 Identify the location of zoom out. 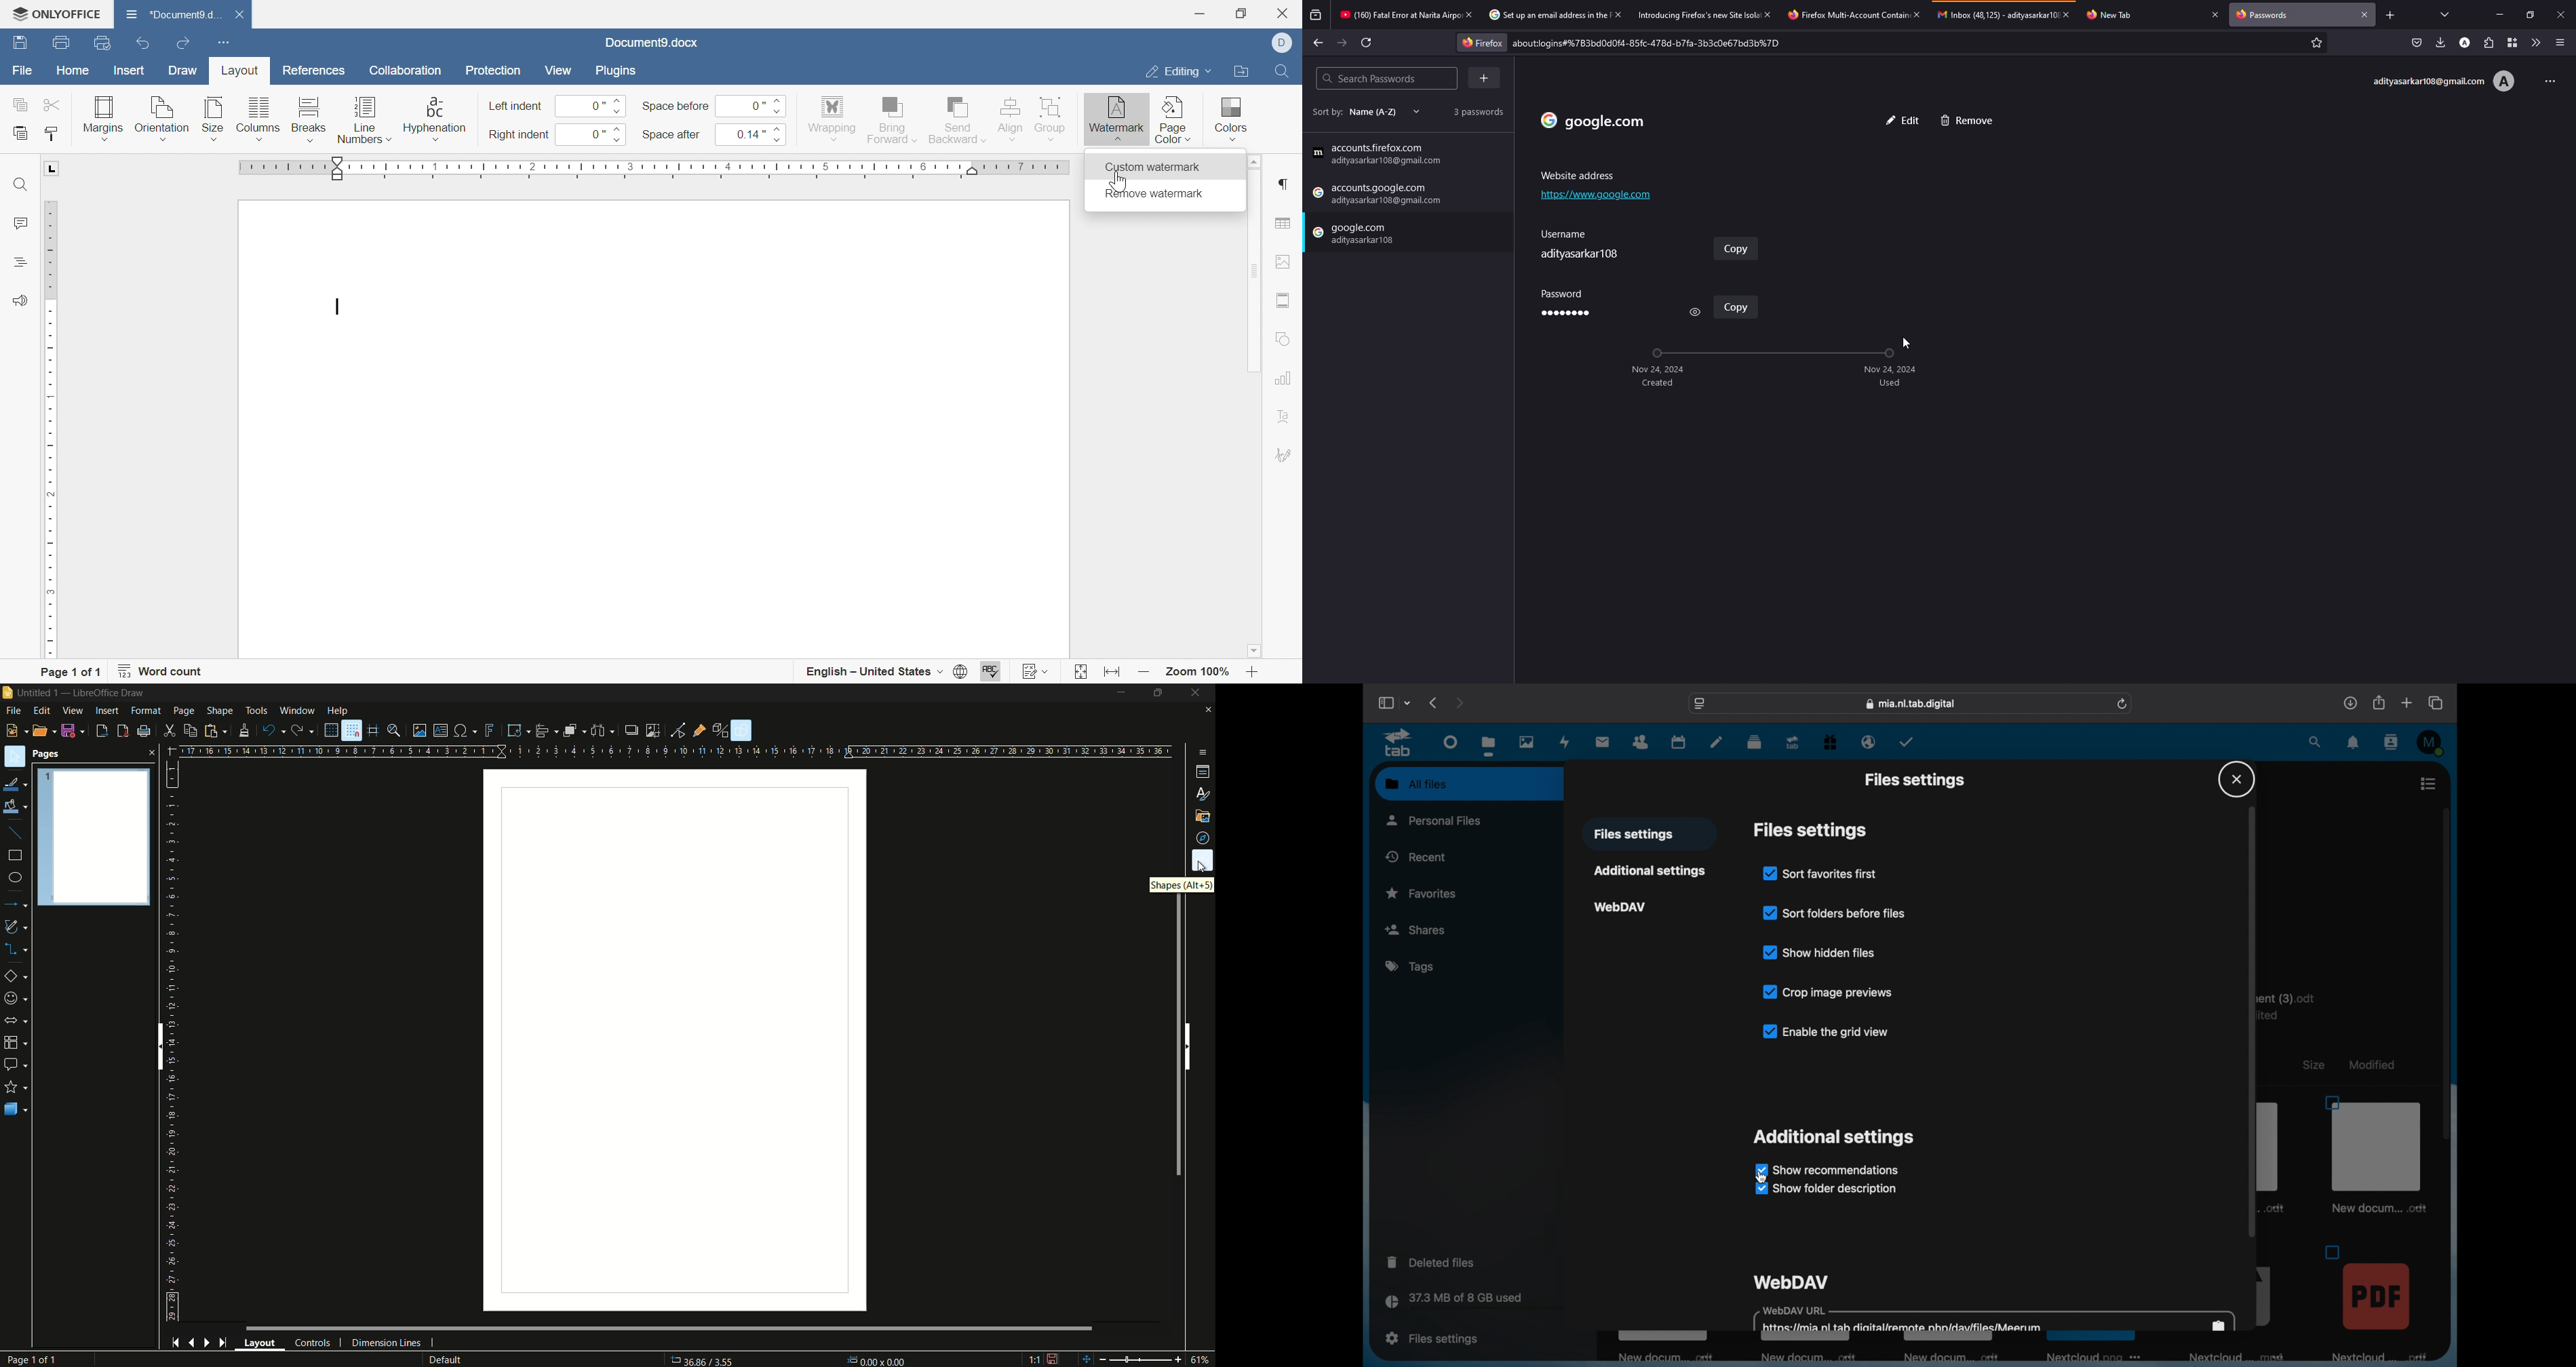
(1122, 1359).